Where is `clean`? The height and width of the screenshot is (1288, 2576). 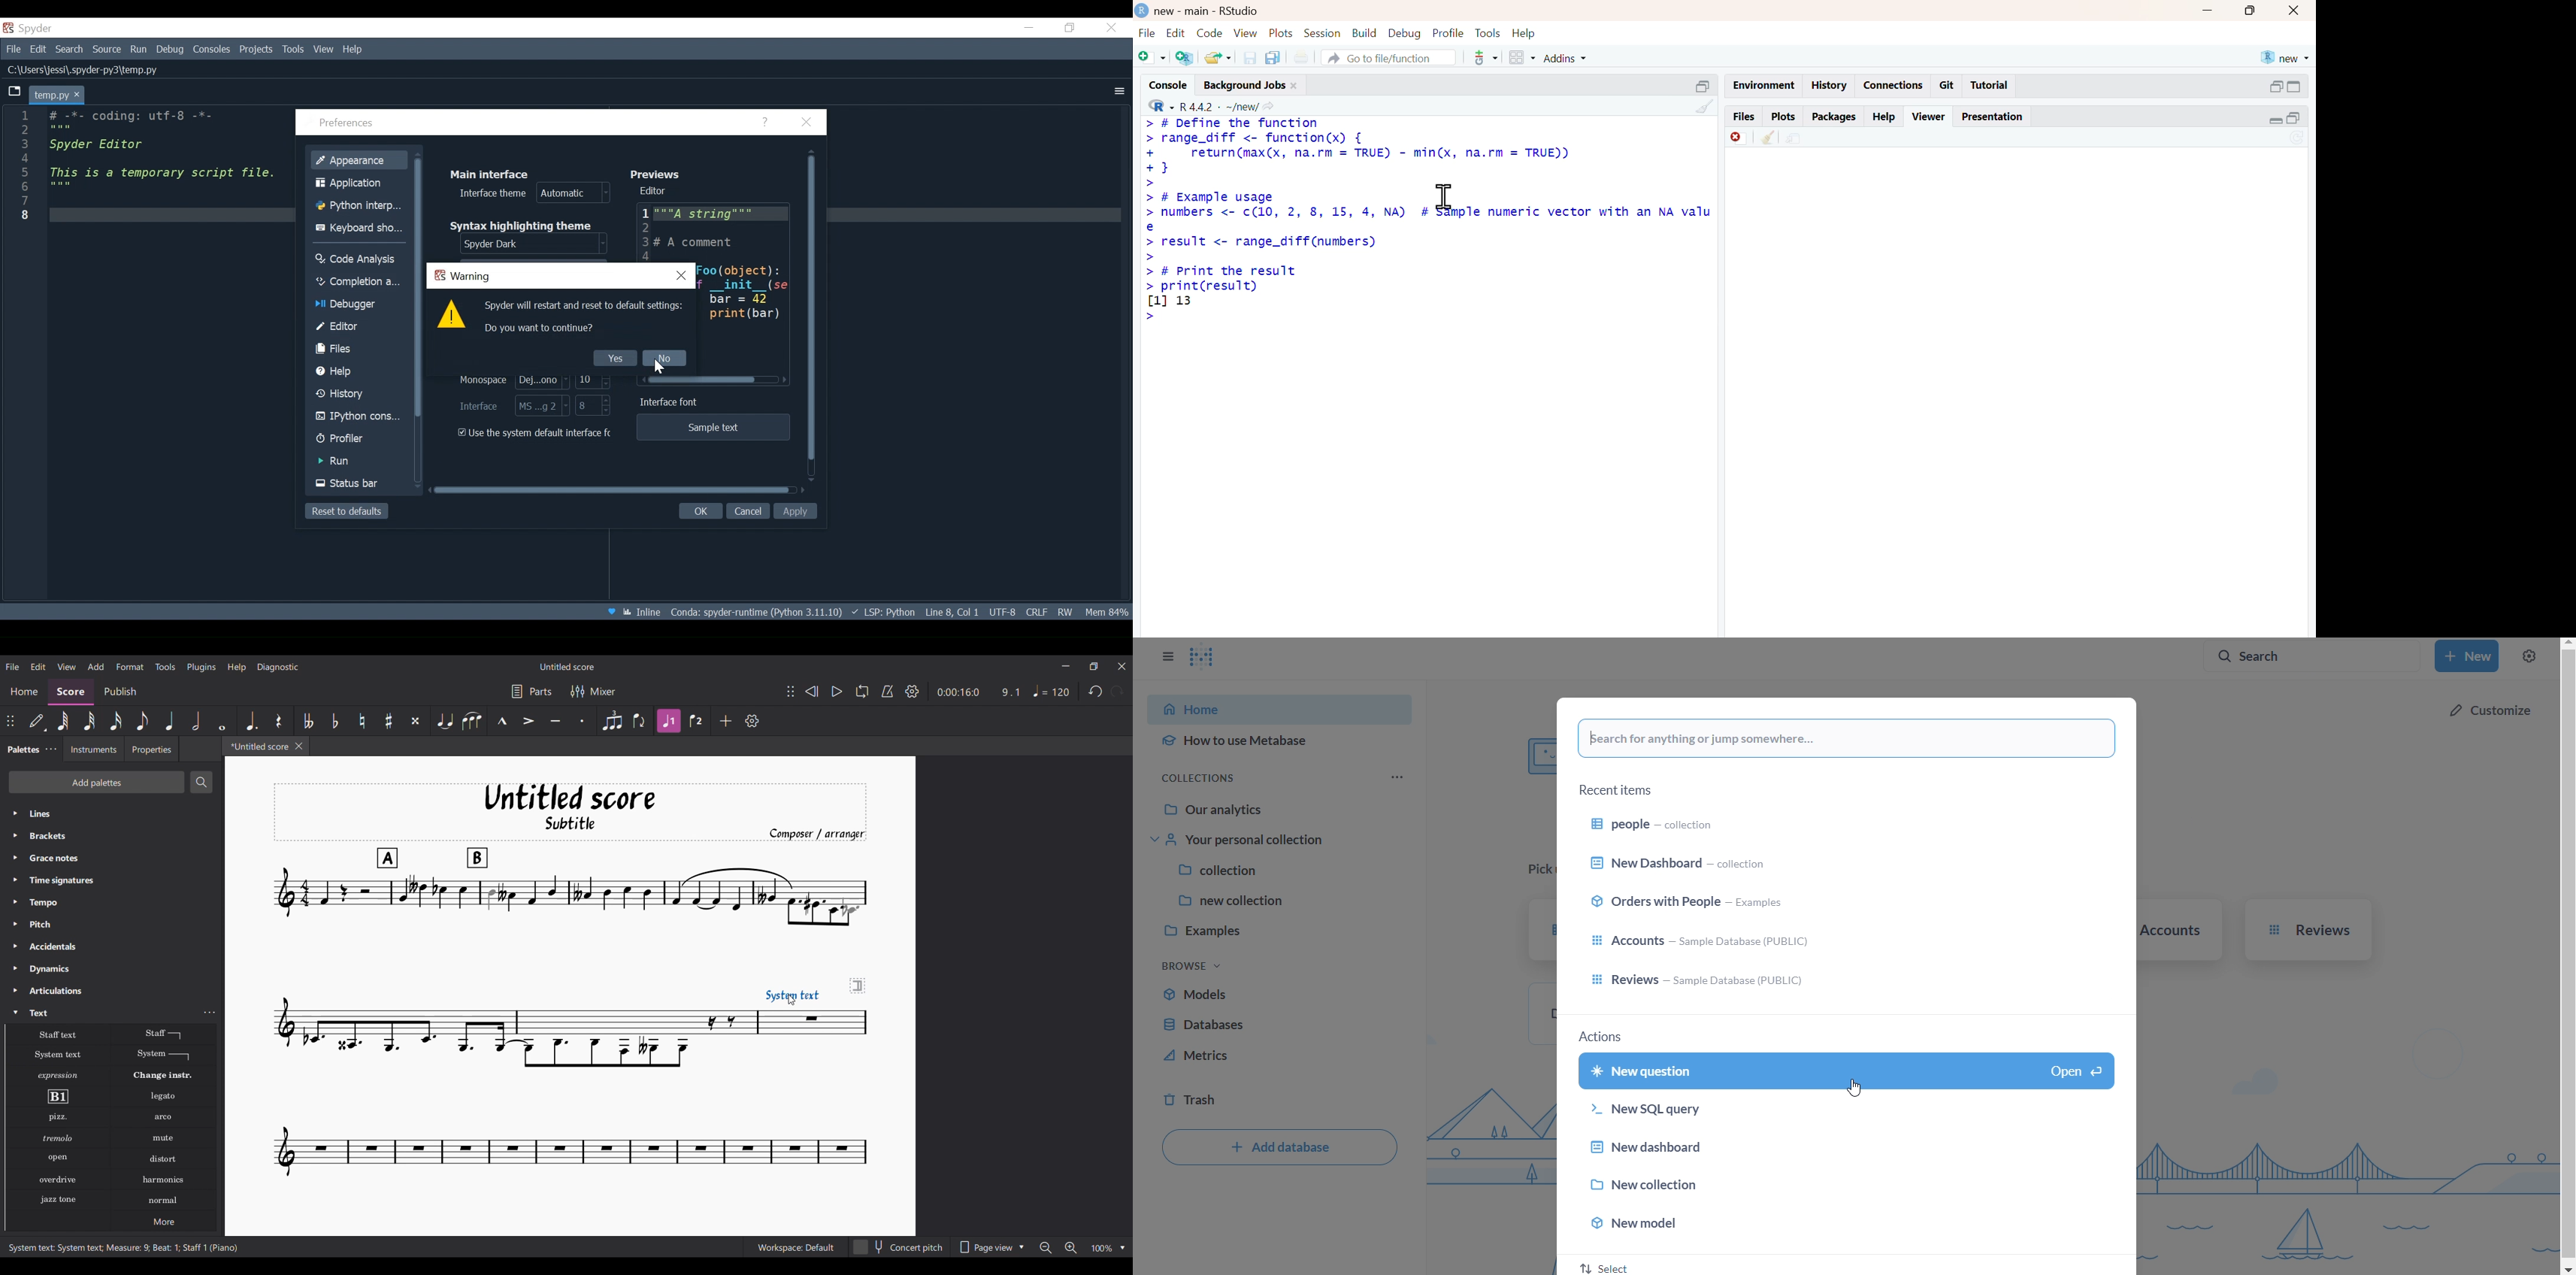
clean is located at coordinates (1769, 137).